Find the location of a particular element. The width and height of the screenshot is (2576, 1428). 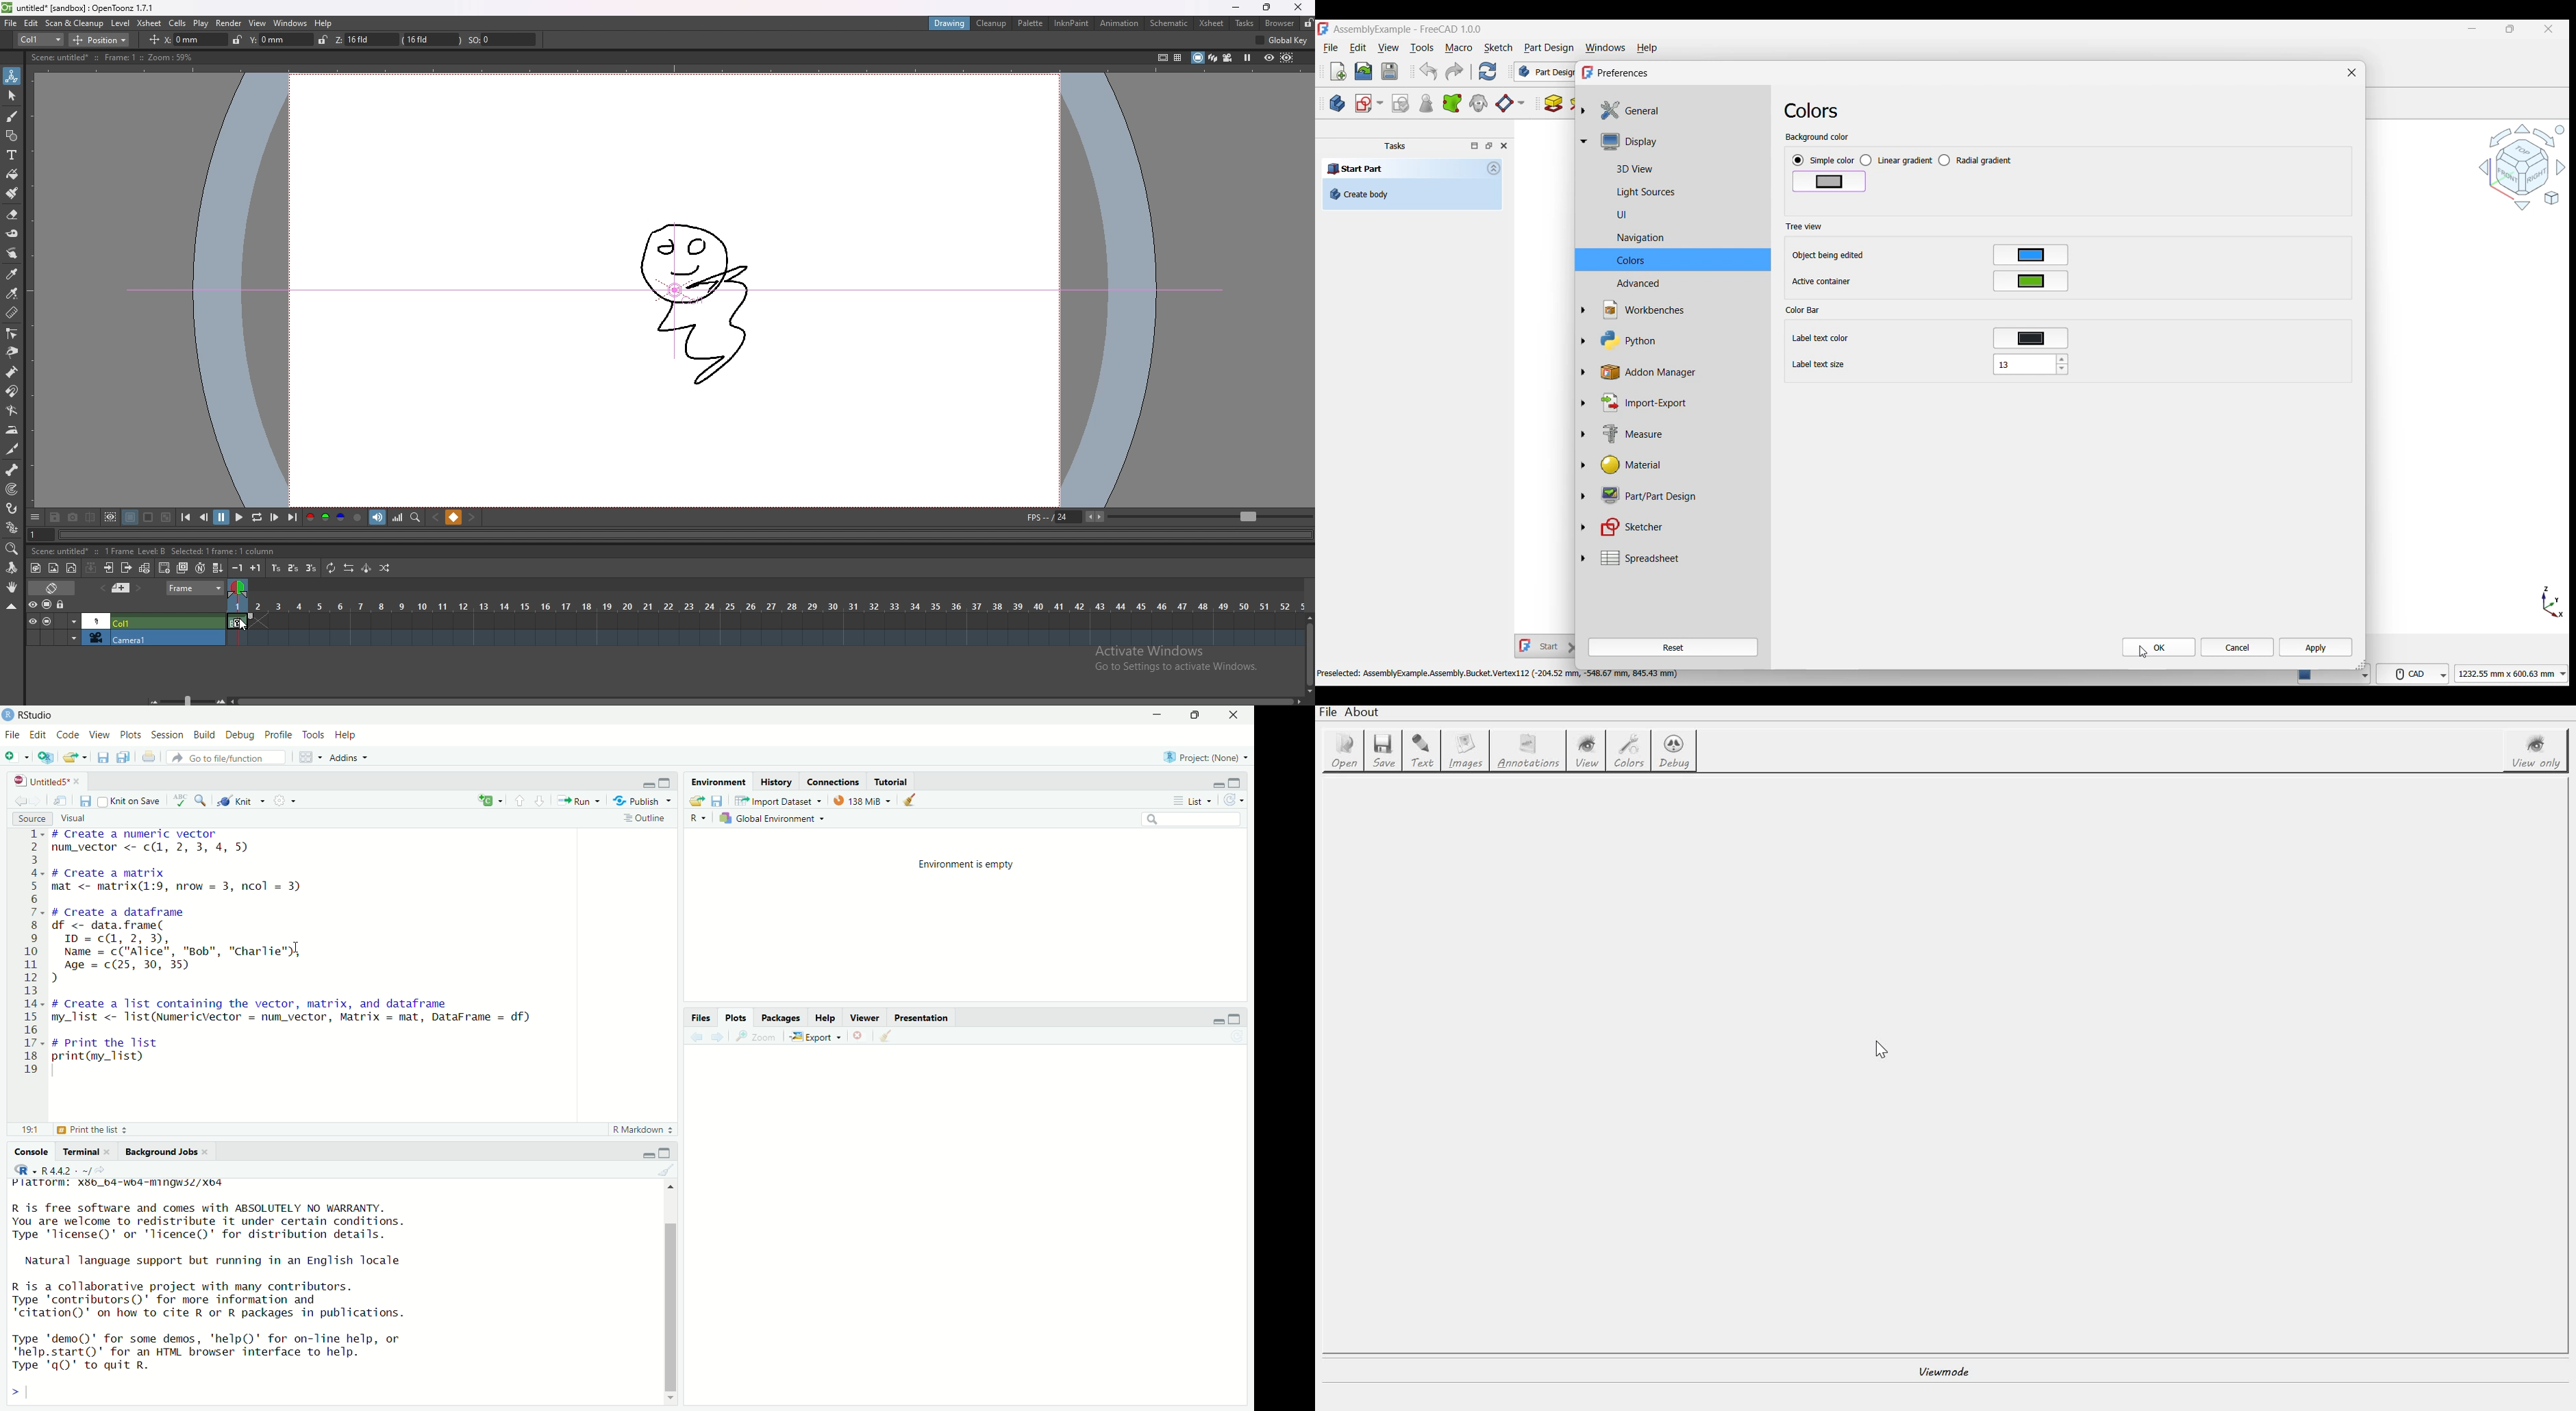

Create a clone is located at coordinates (1479, 103).